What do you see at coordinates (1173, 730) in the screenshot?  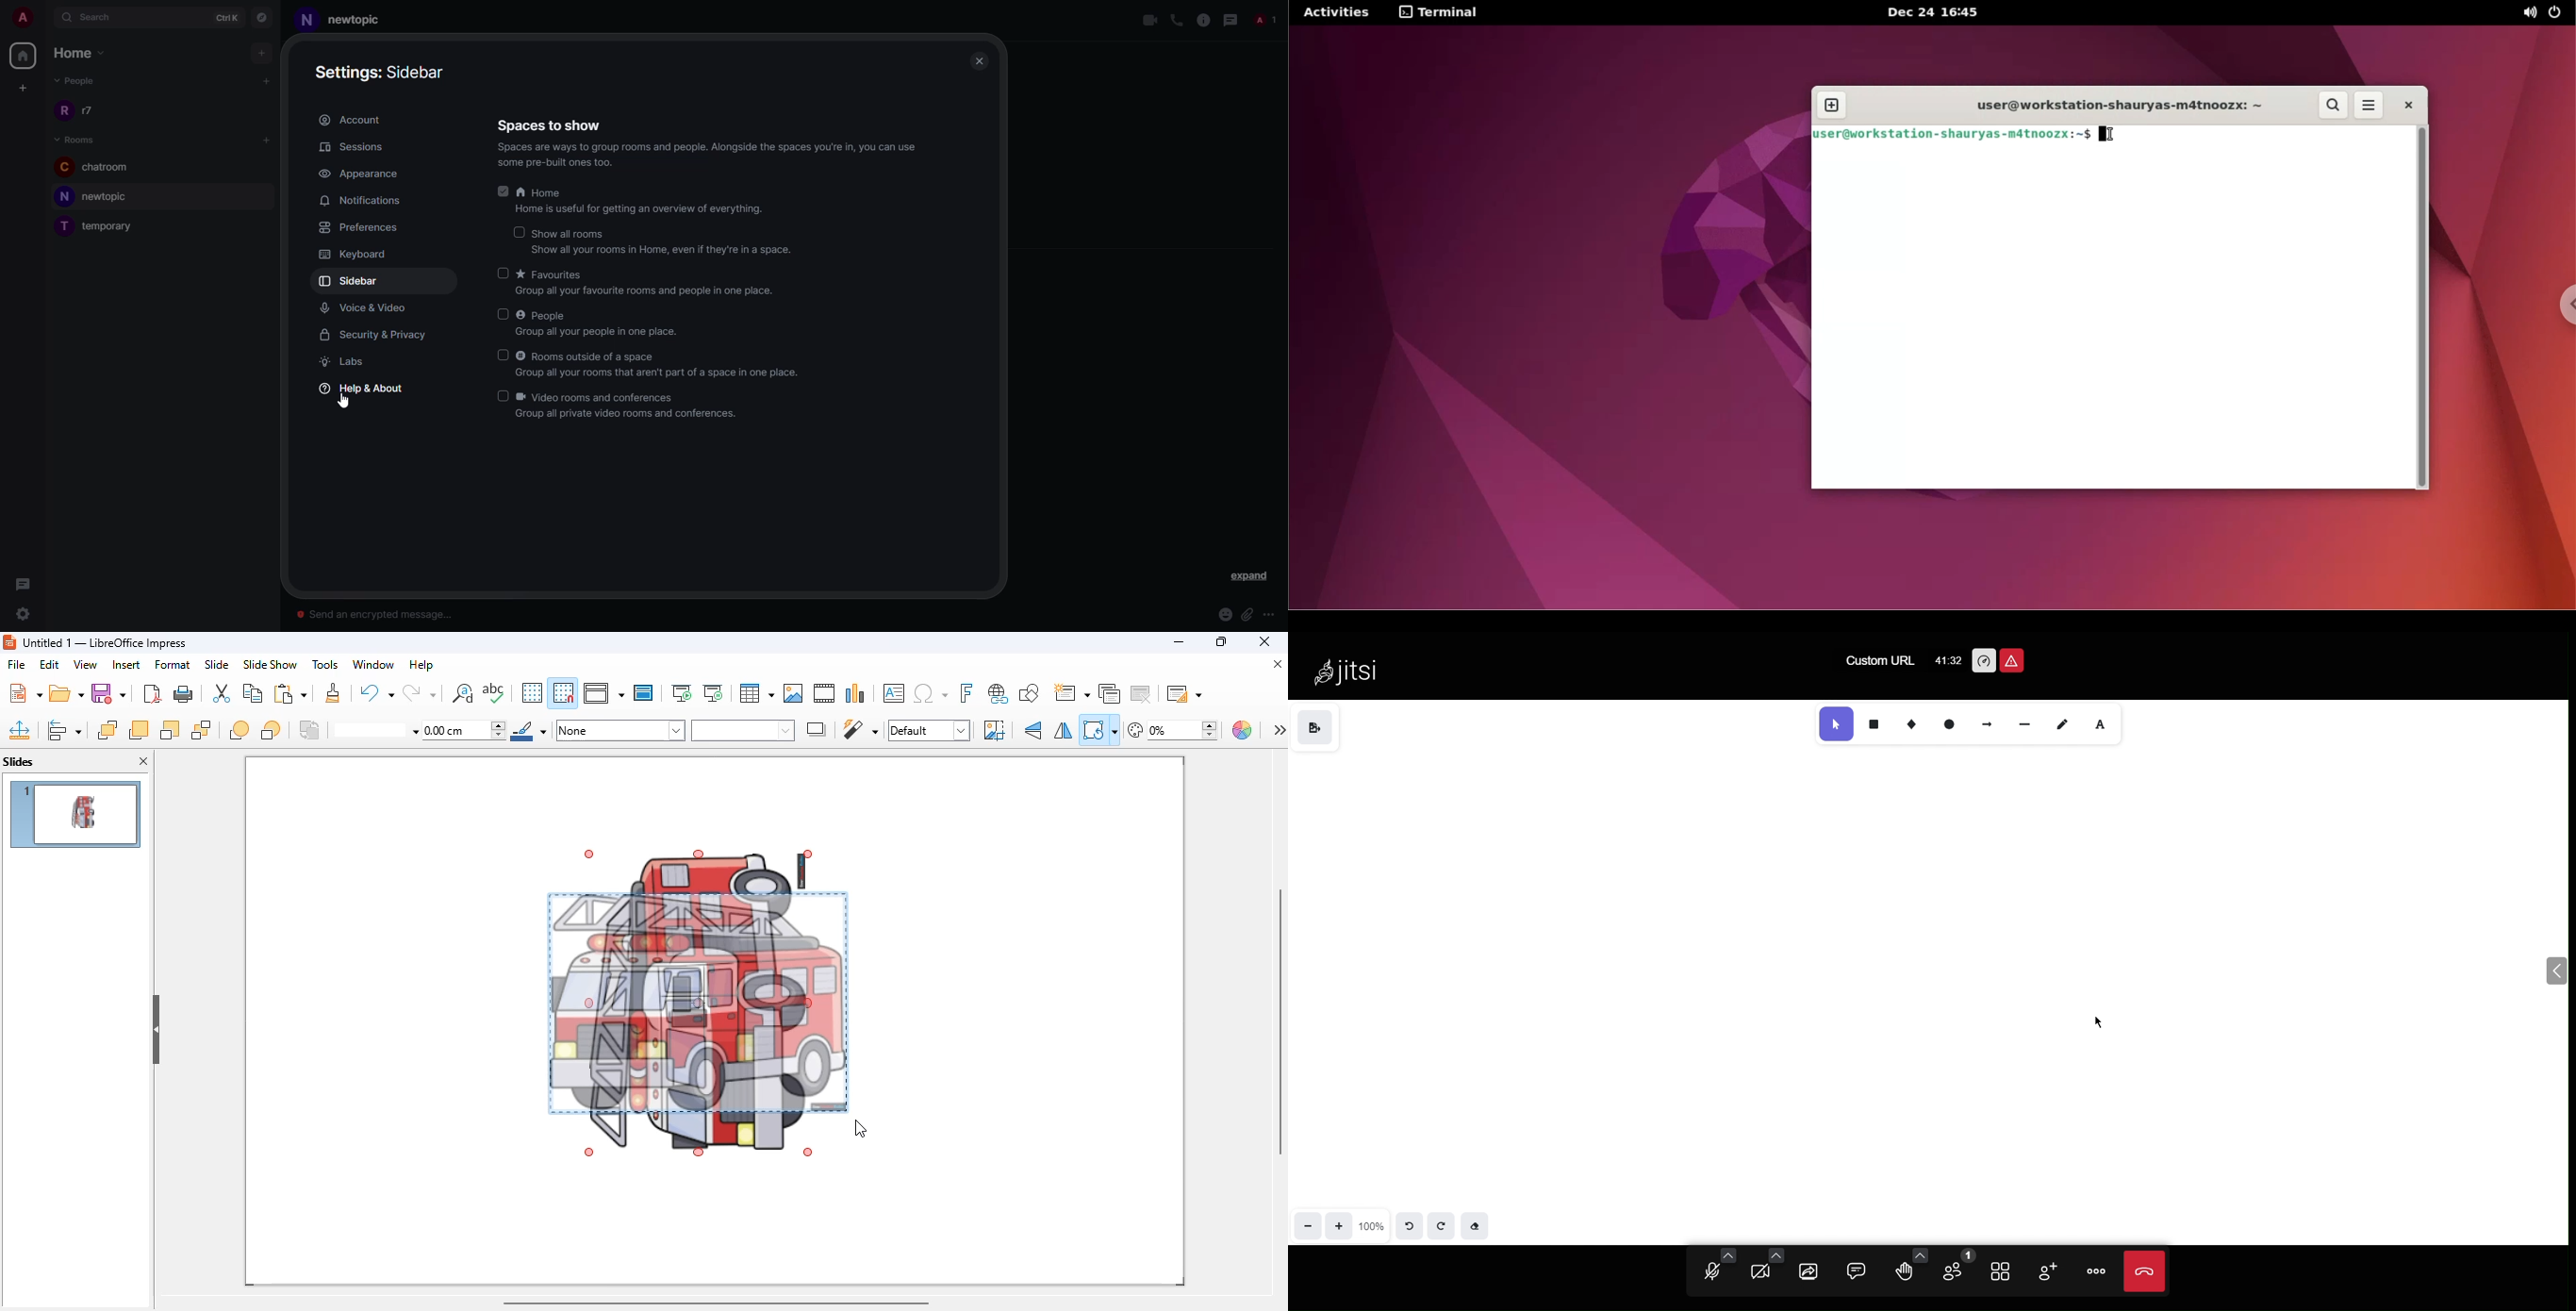 I see `transparency` at bounding box center [1173, 730].